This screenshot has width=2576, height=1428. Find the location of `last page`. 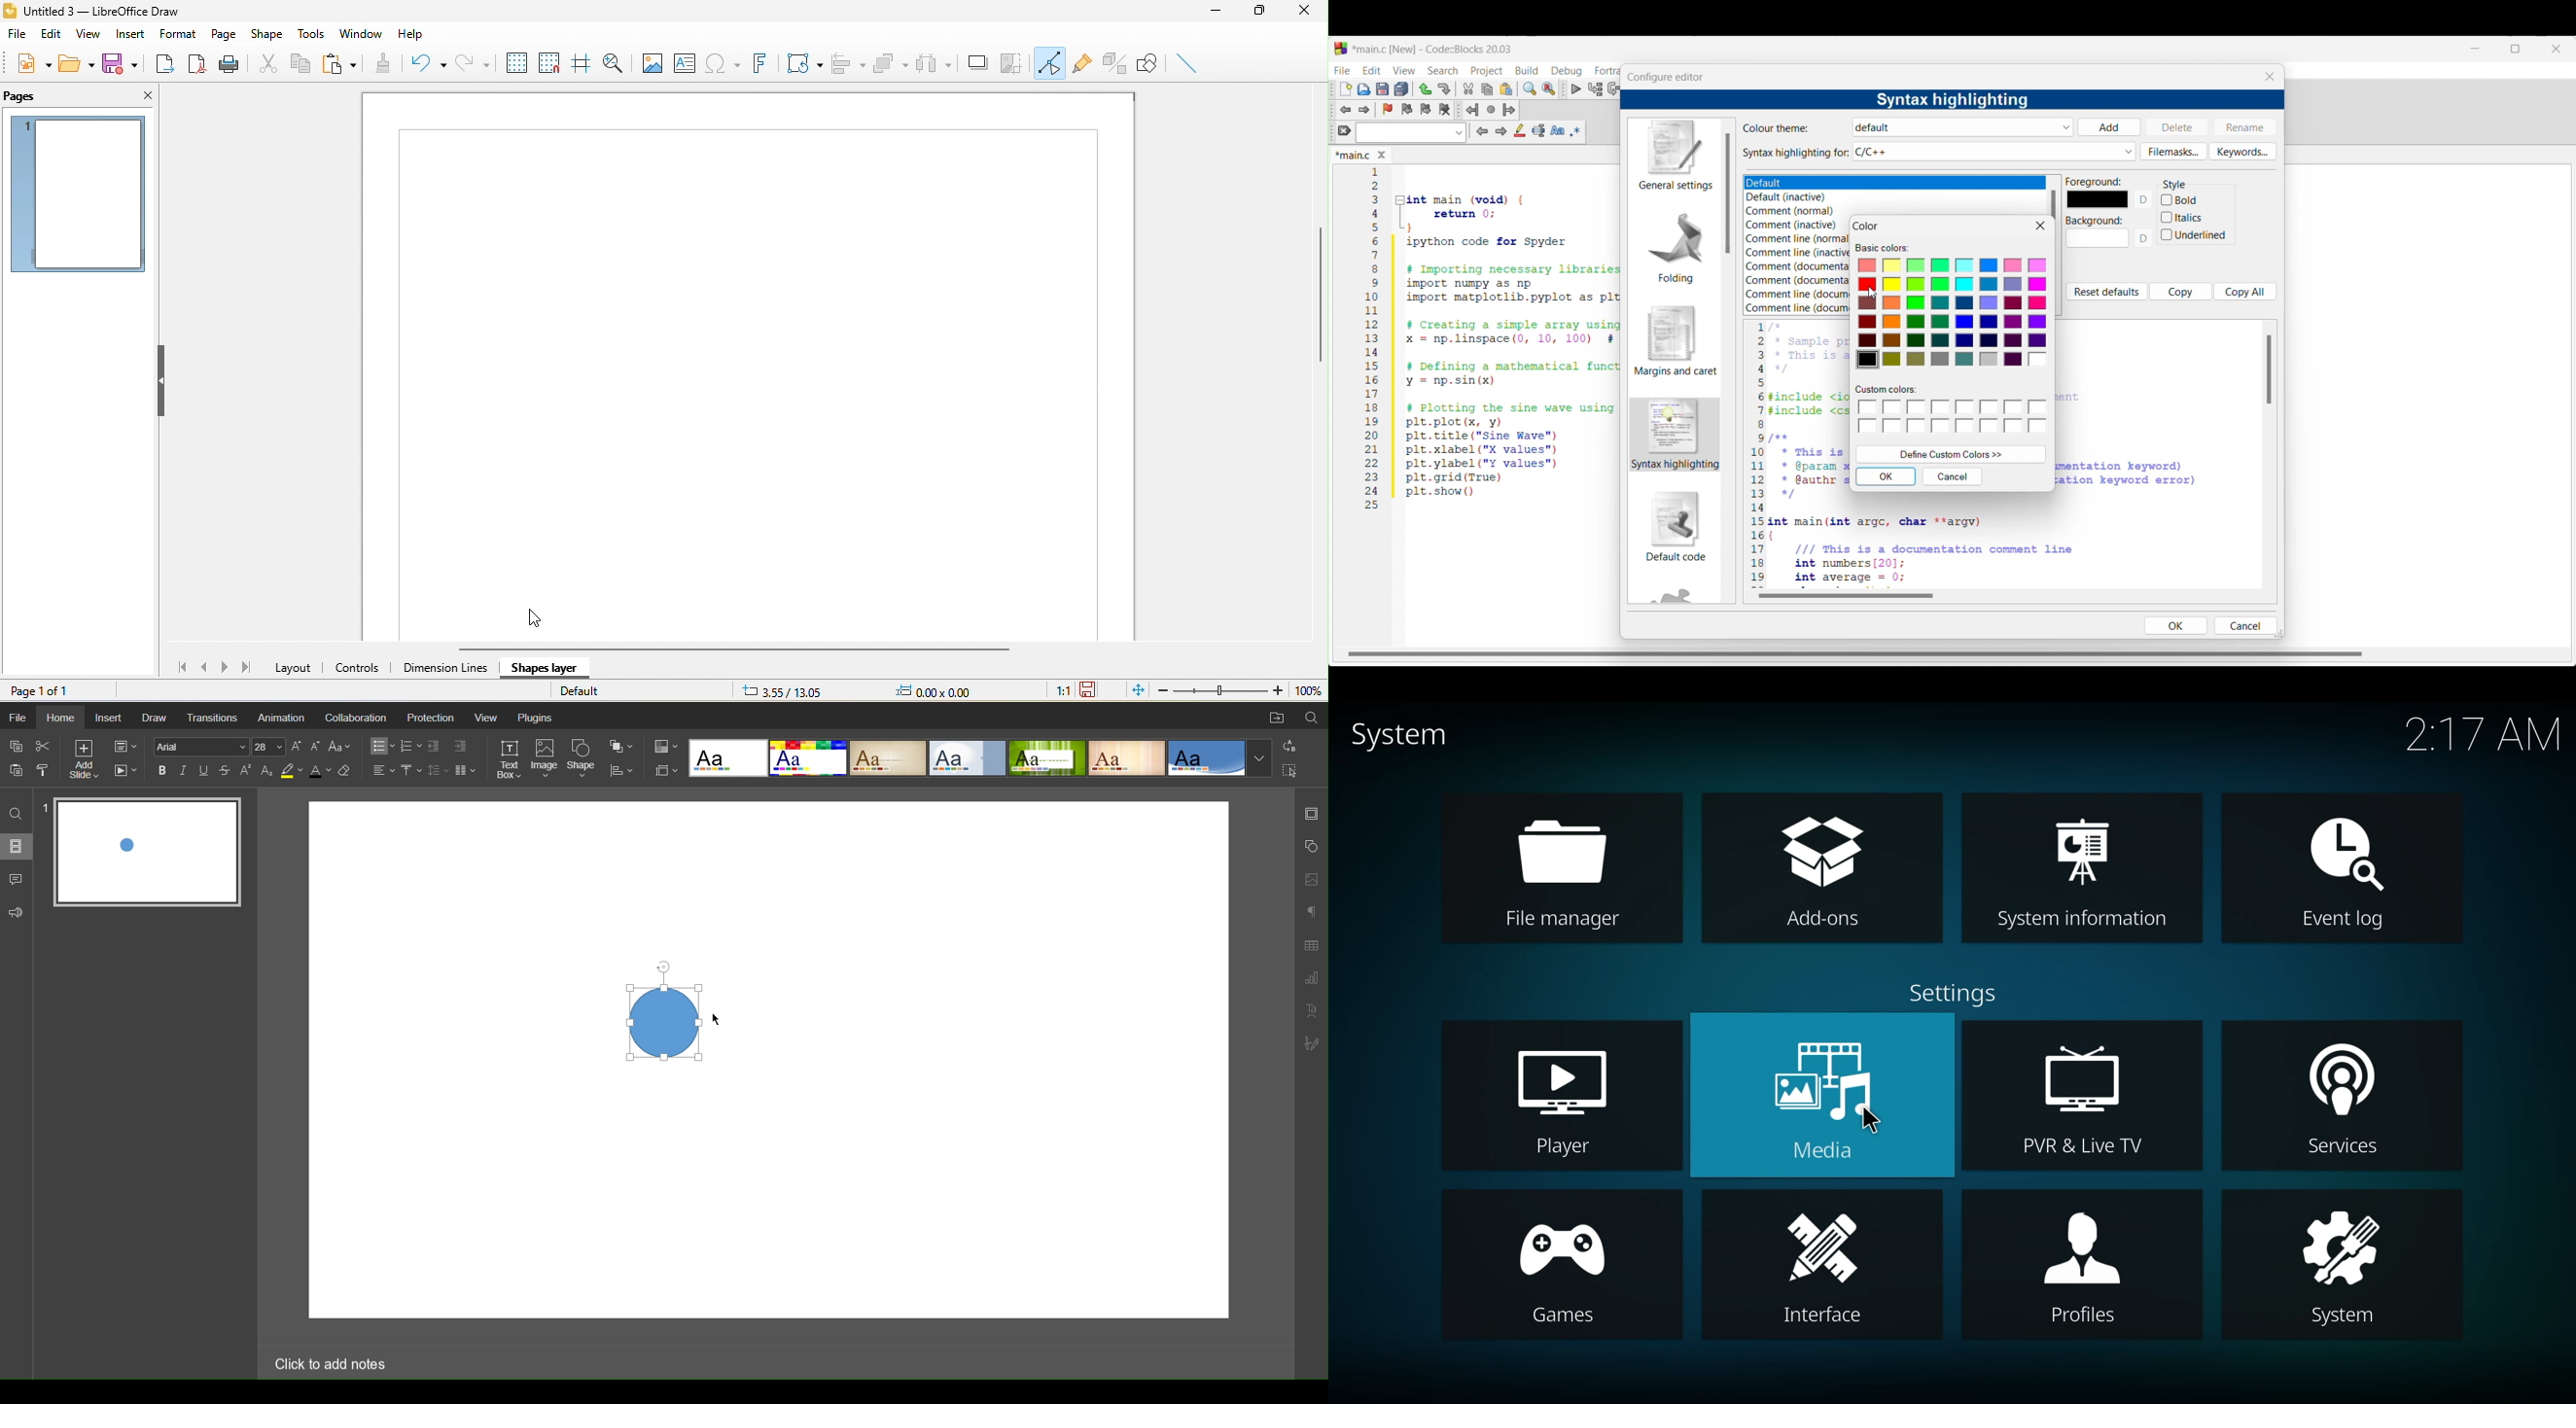

last page is located at coordinates (250, 670).